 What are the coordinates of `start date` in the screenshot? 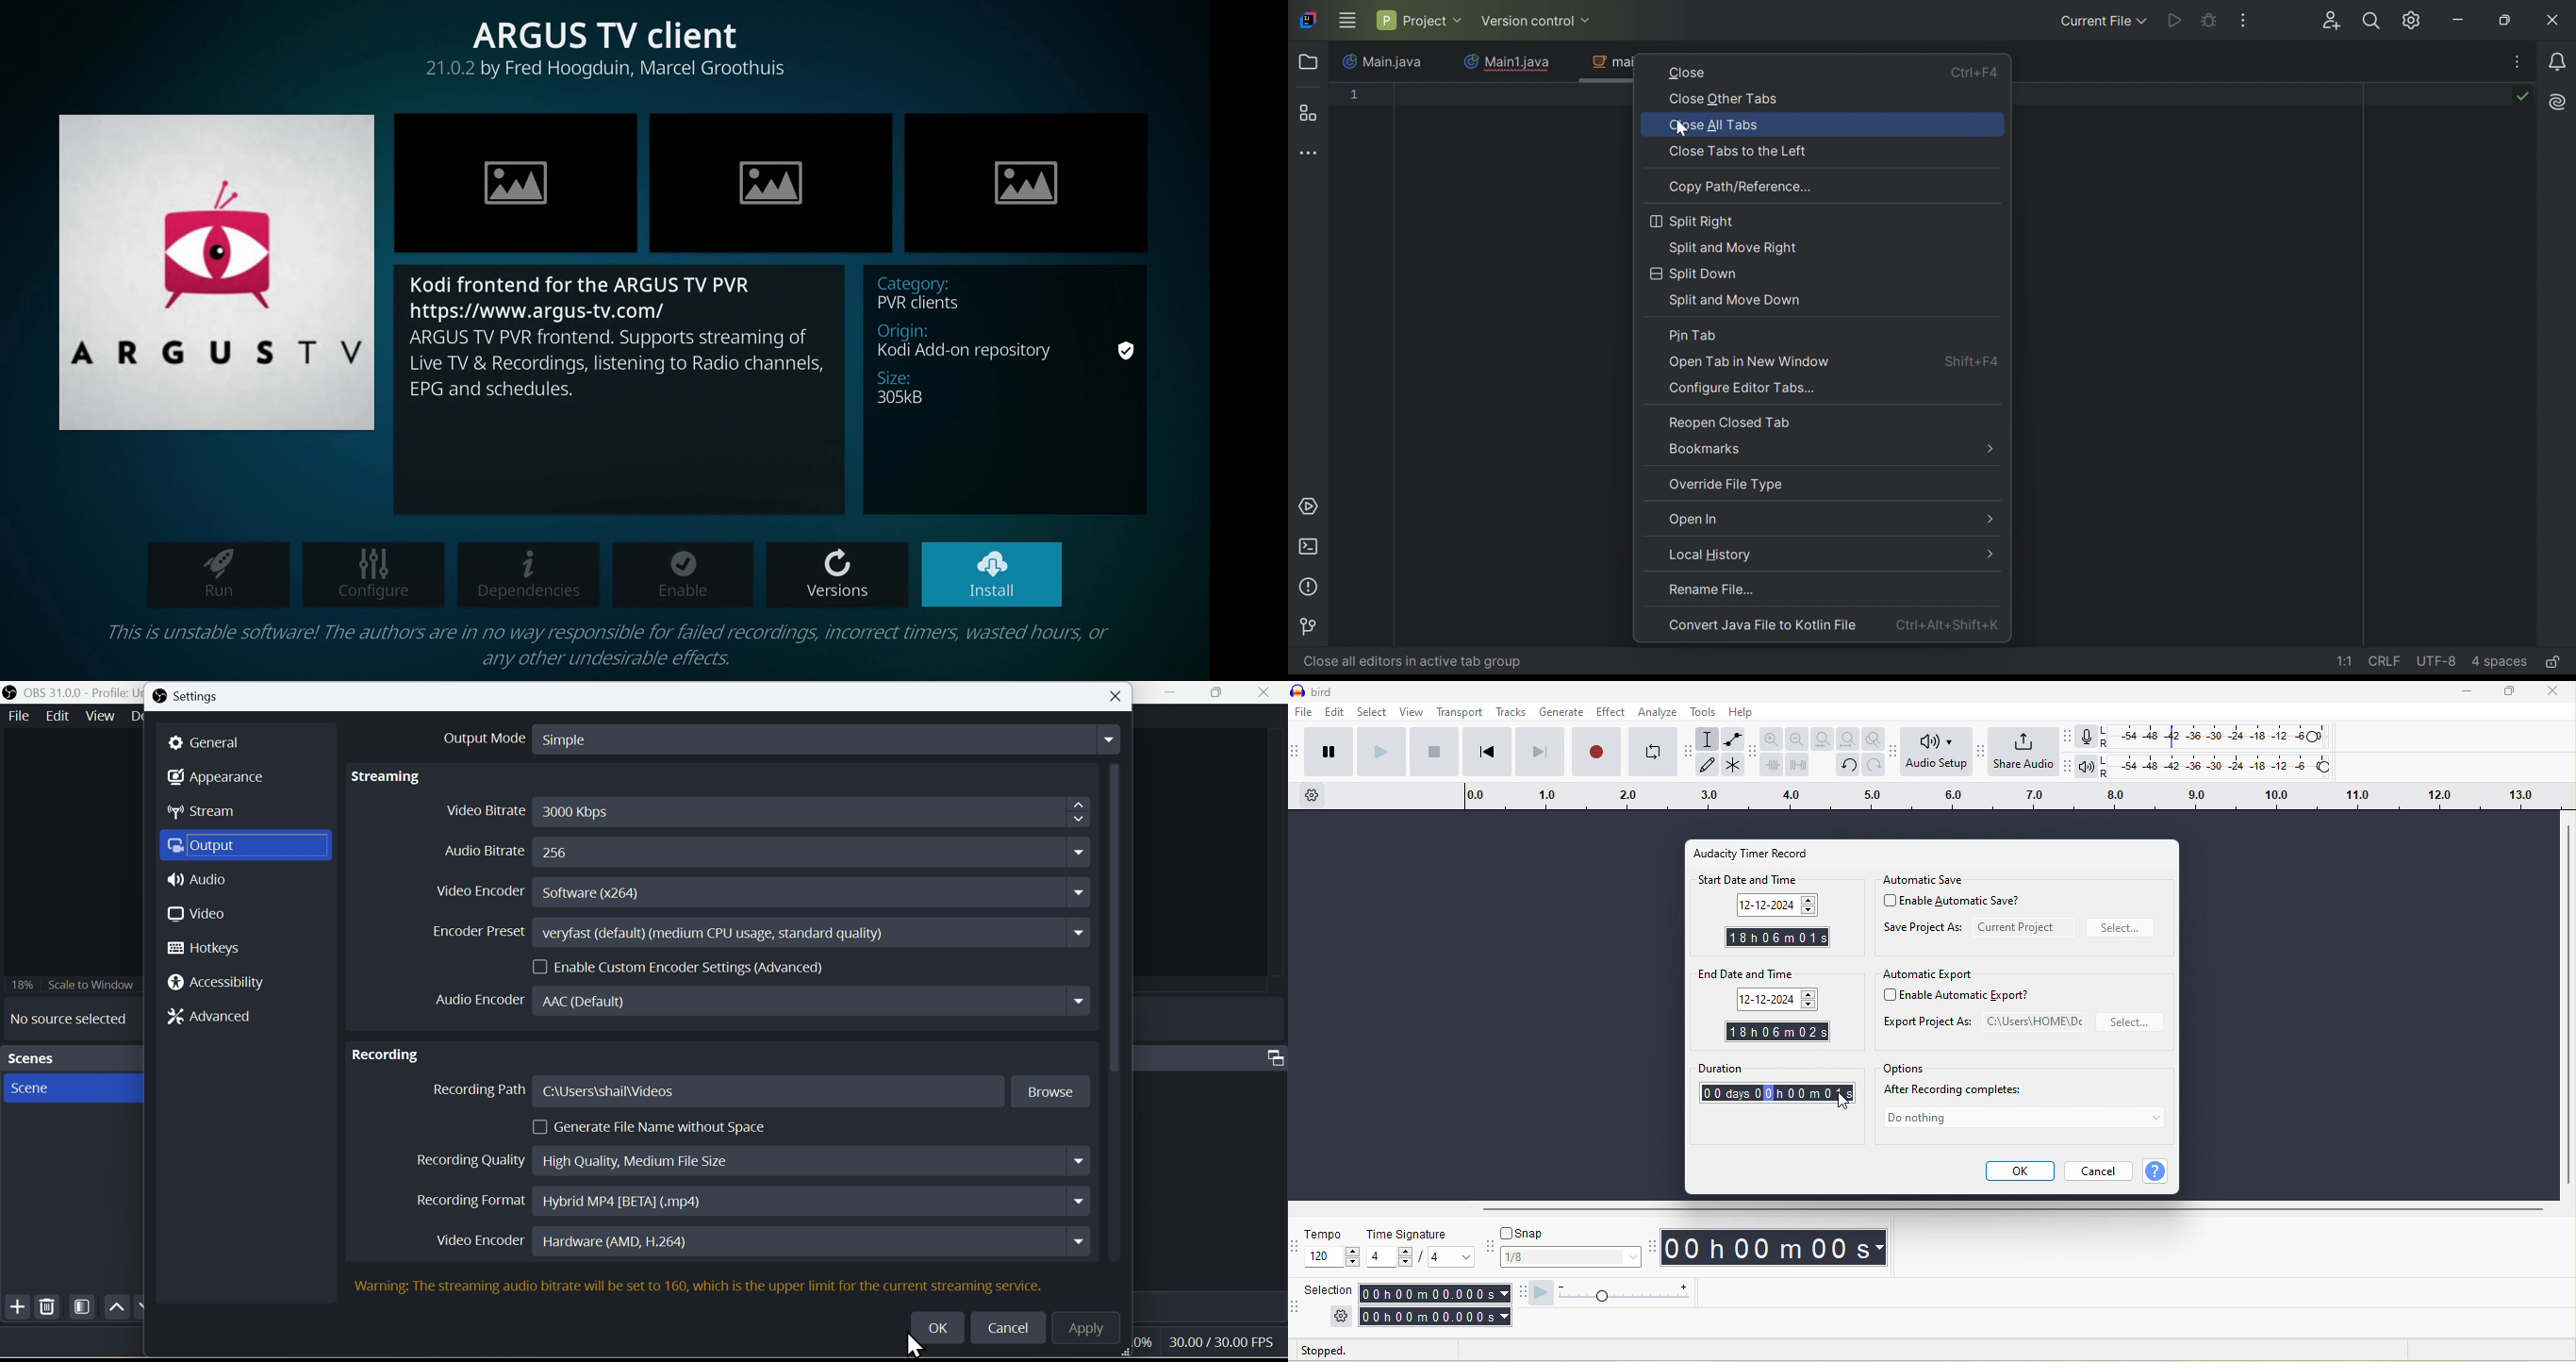 It's located at (1774, 1002).